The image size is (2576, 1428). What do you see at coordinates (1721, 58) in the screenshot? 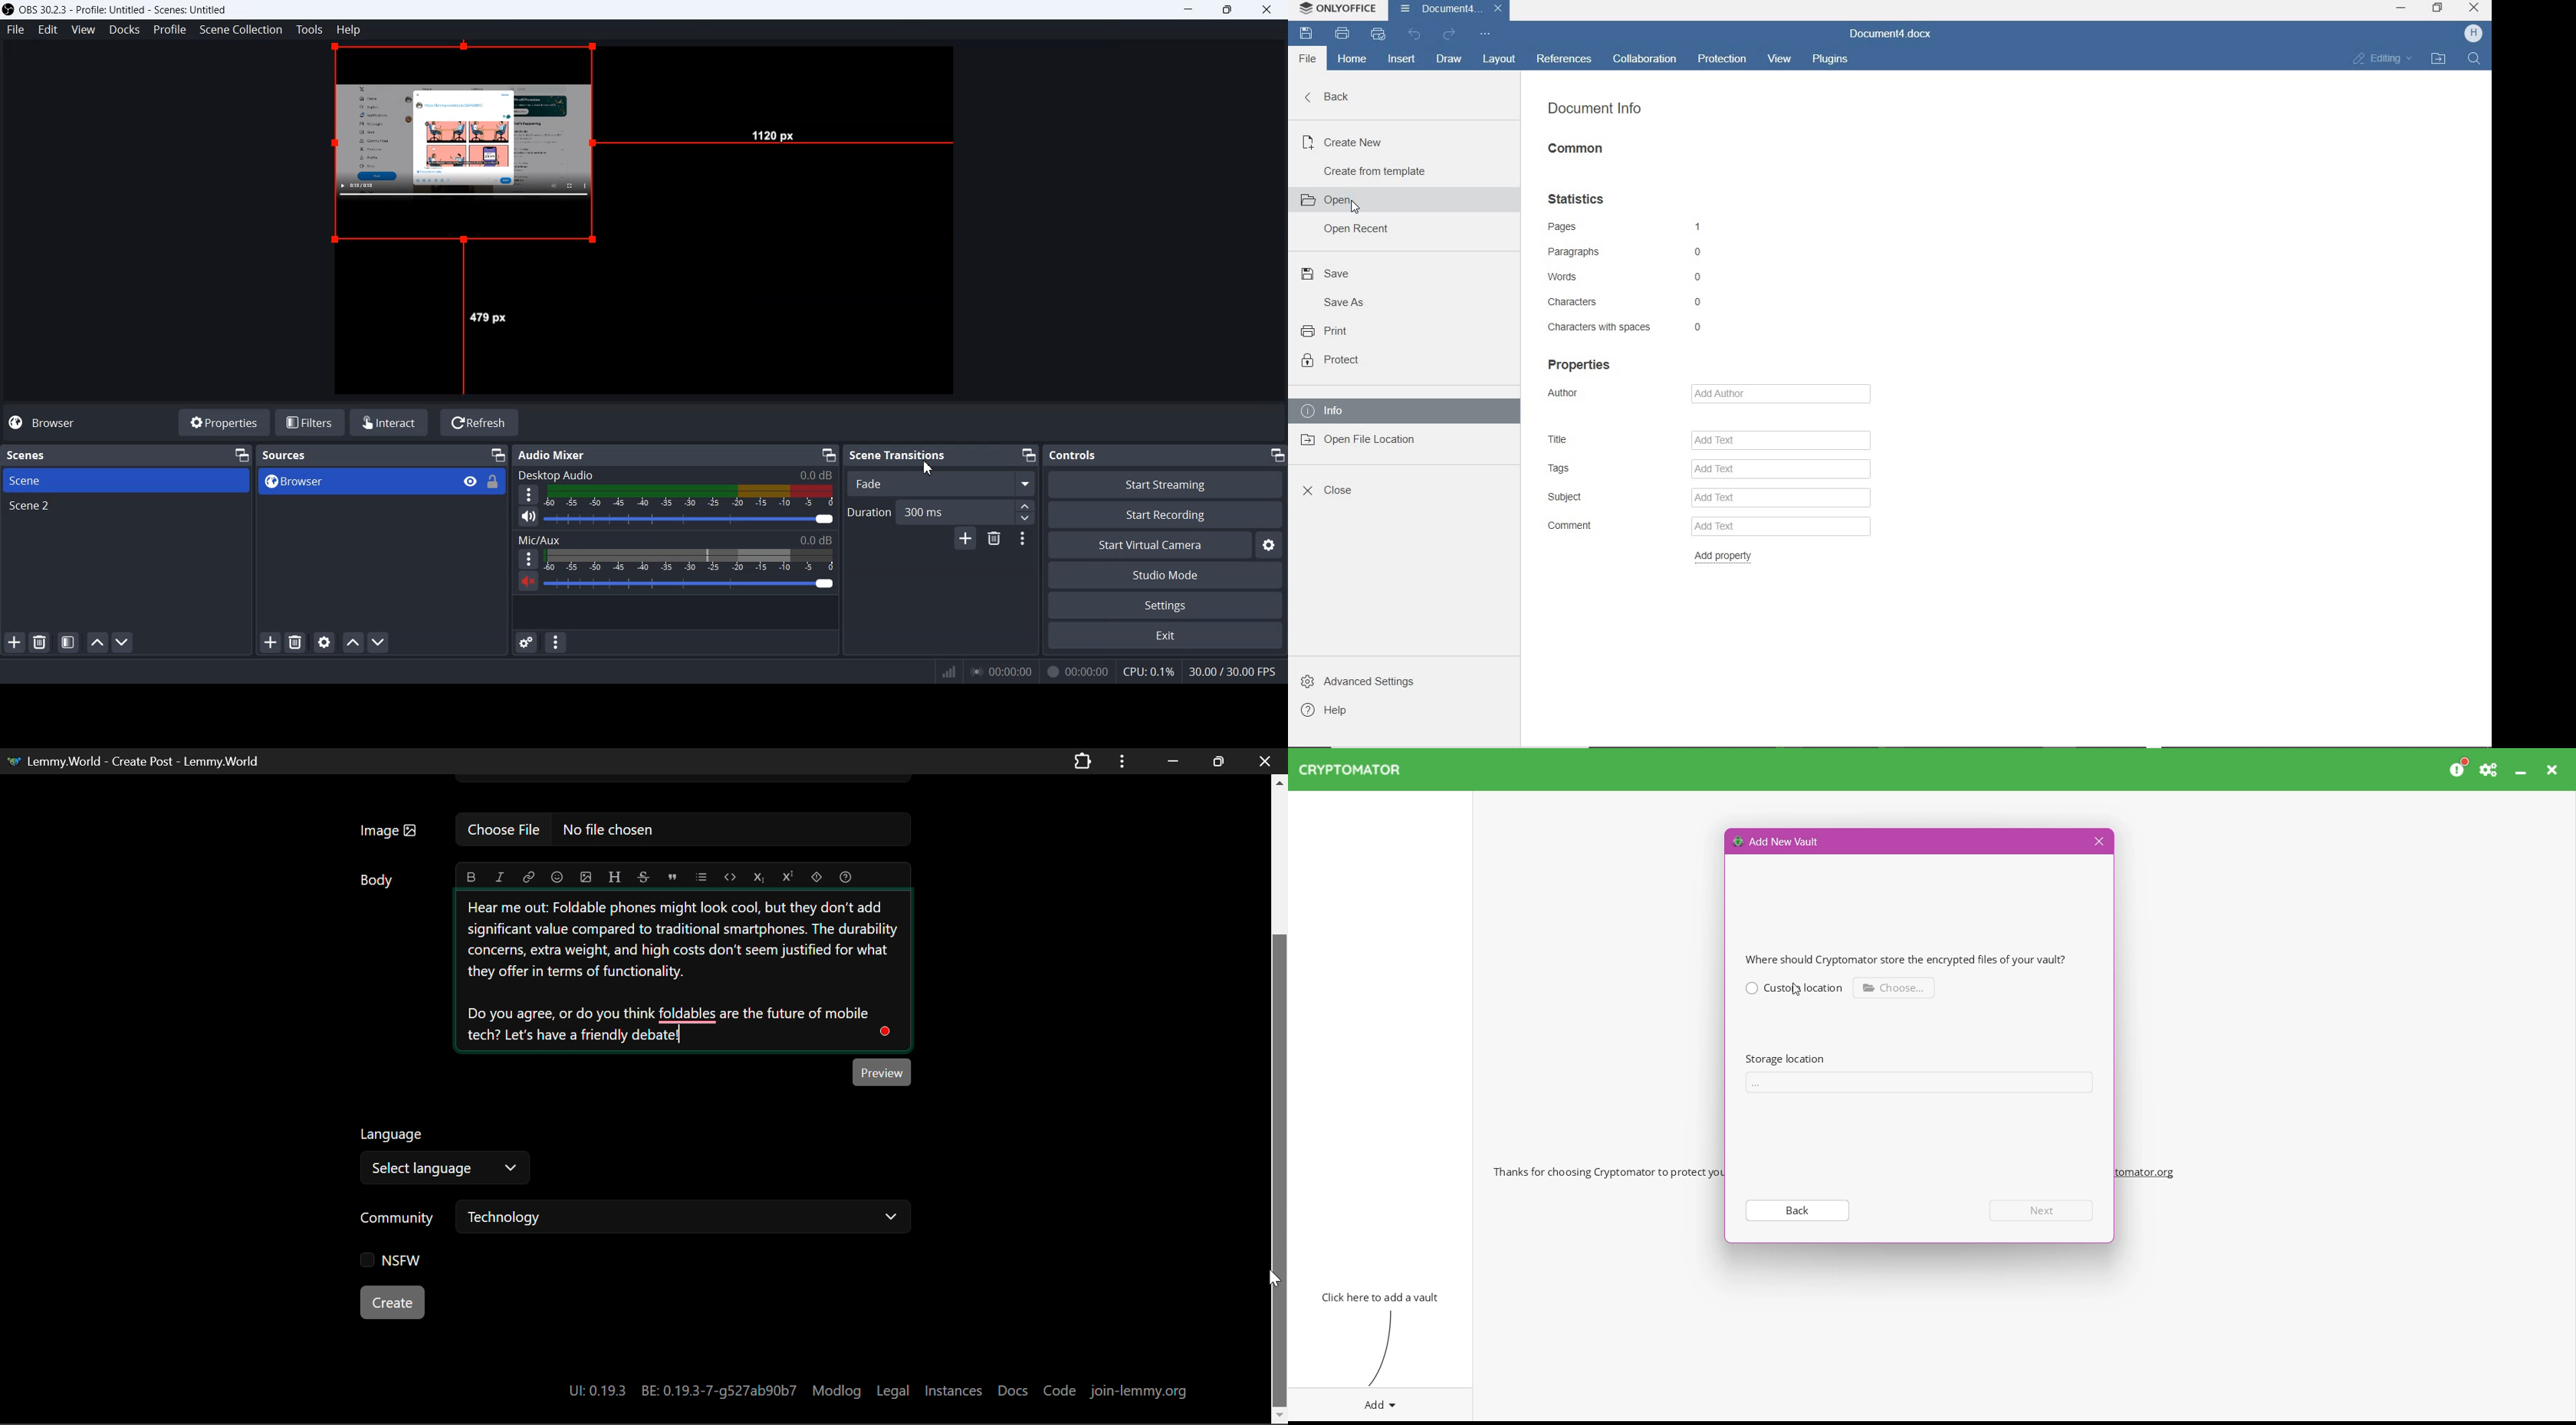
I see `protection` at bounding box center [1721, 58].